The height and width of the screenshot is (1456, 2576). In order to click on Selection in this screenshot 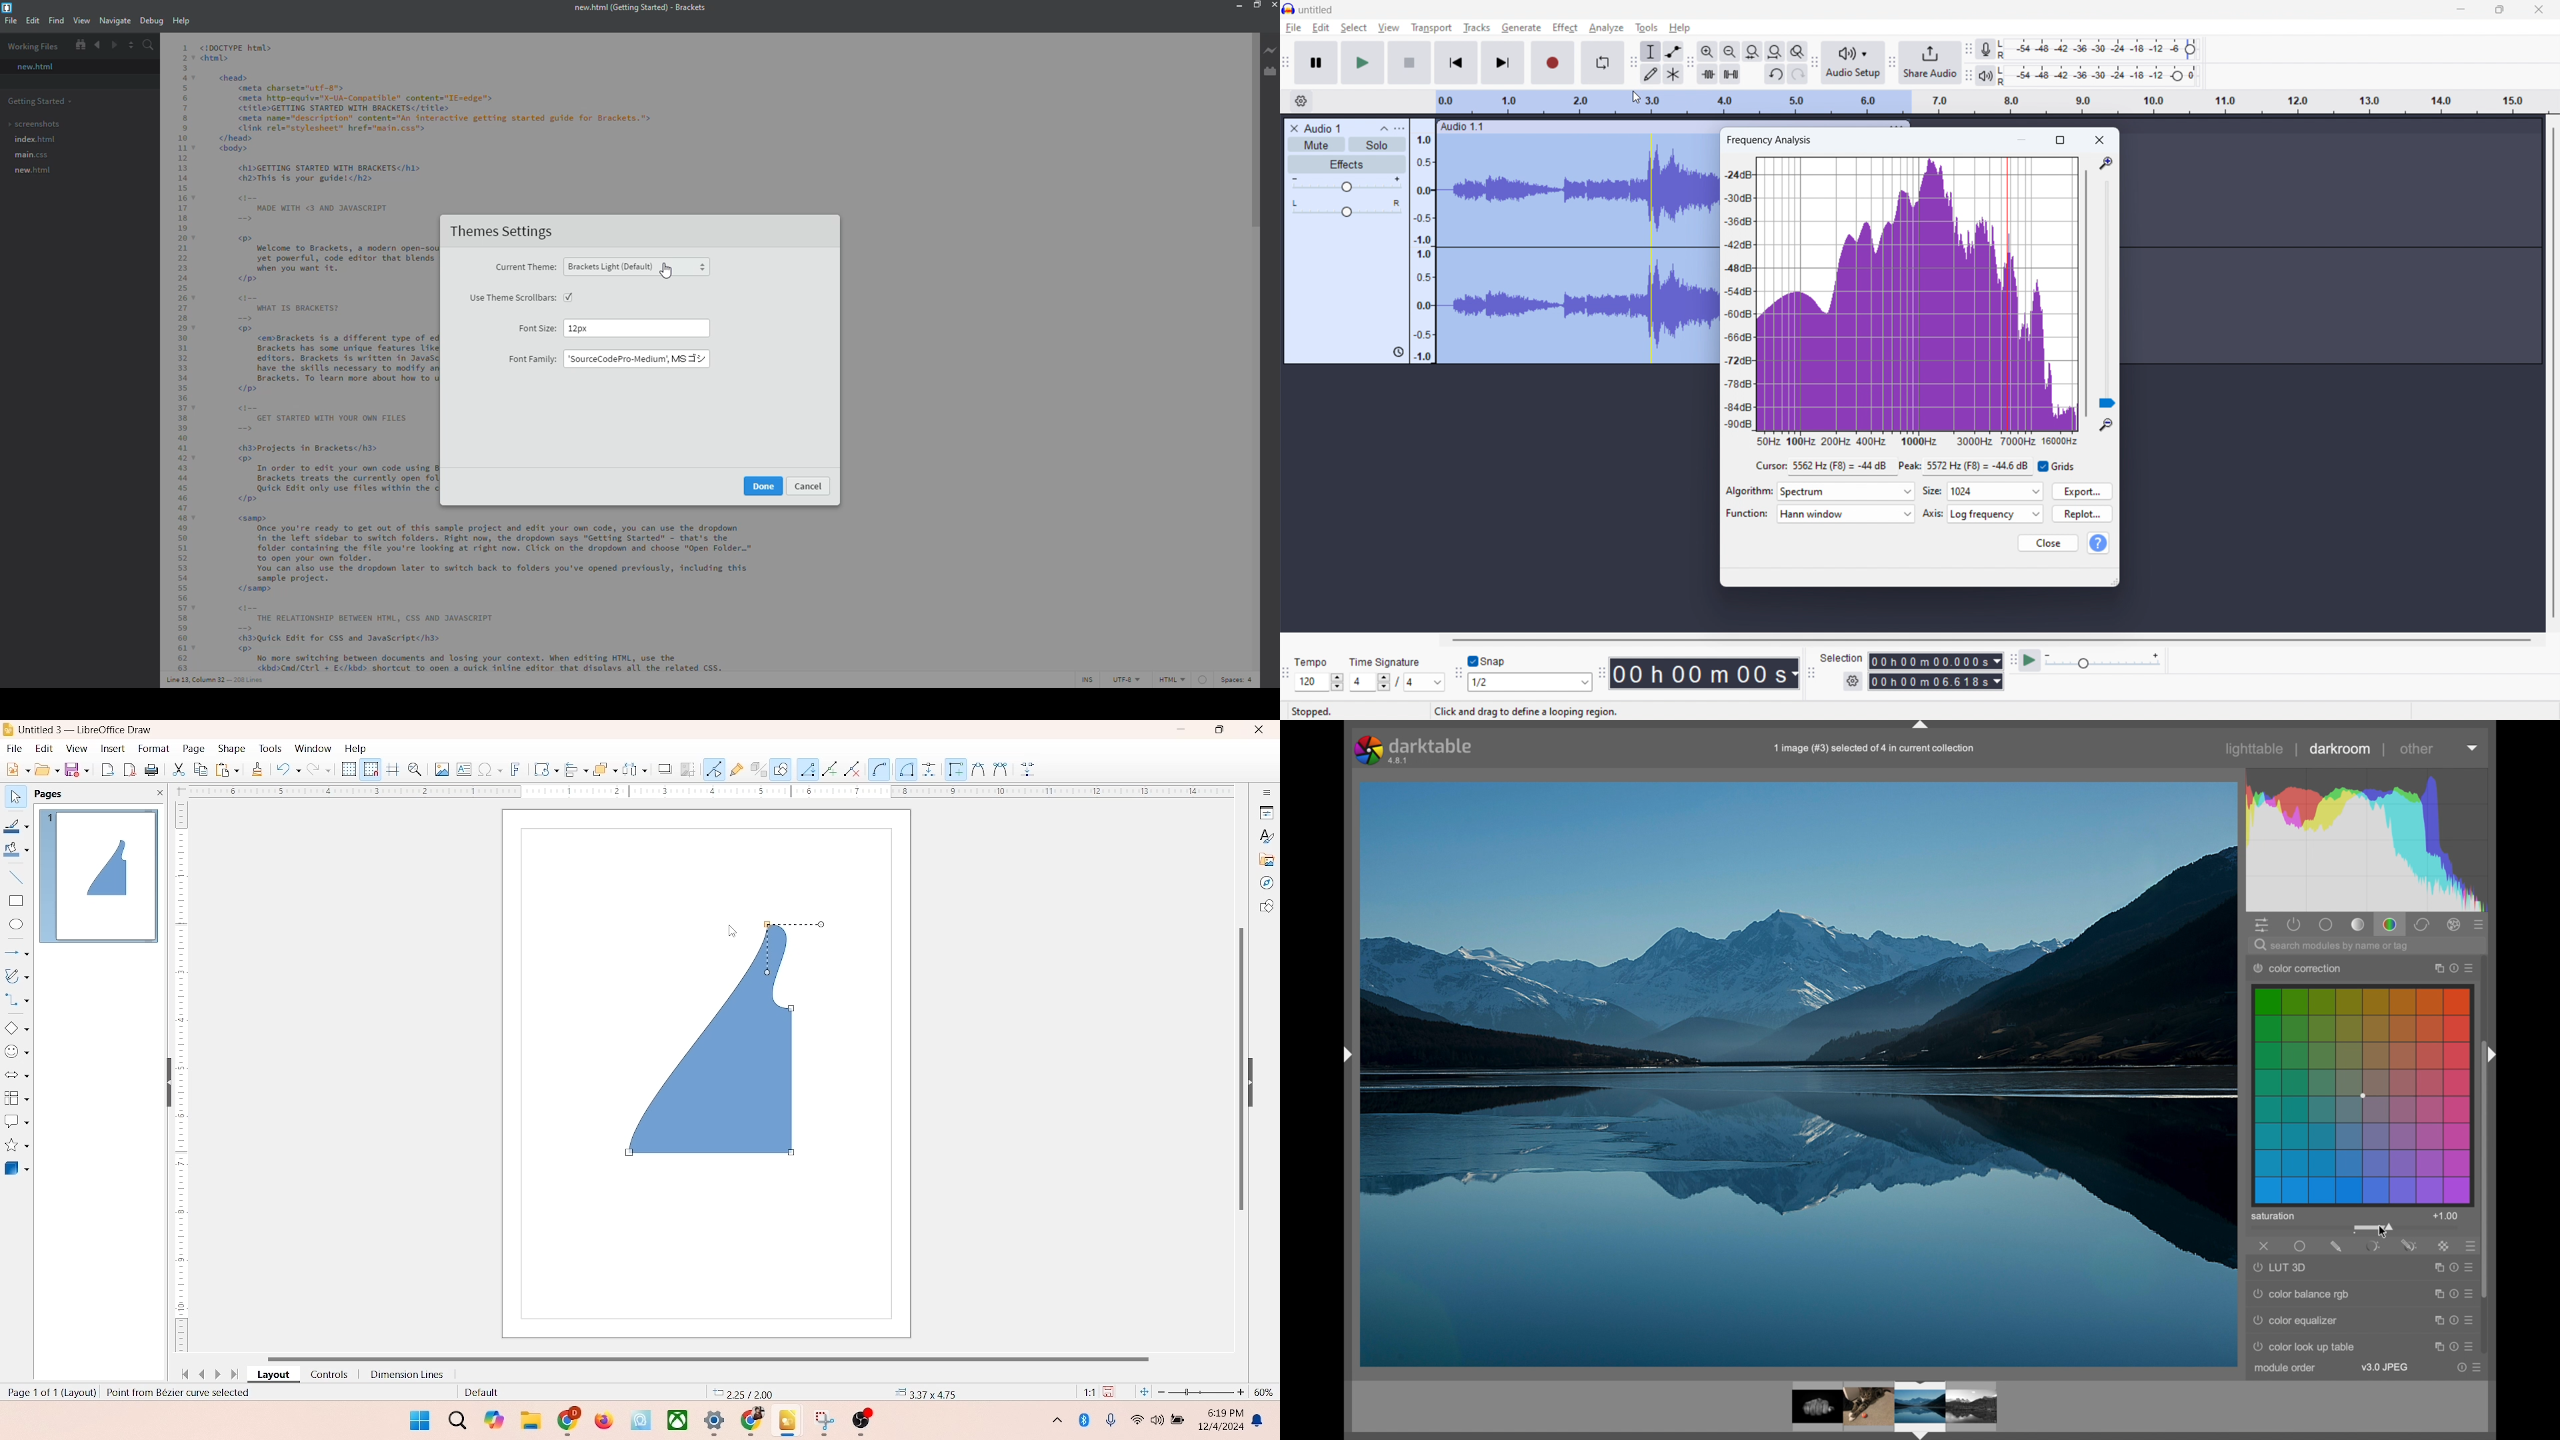, I will do `click(1841, 657)`.